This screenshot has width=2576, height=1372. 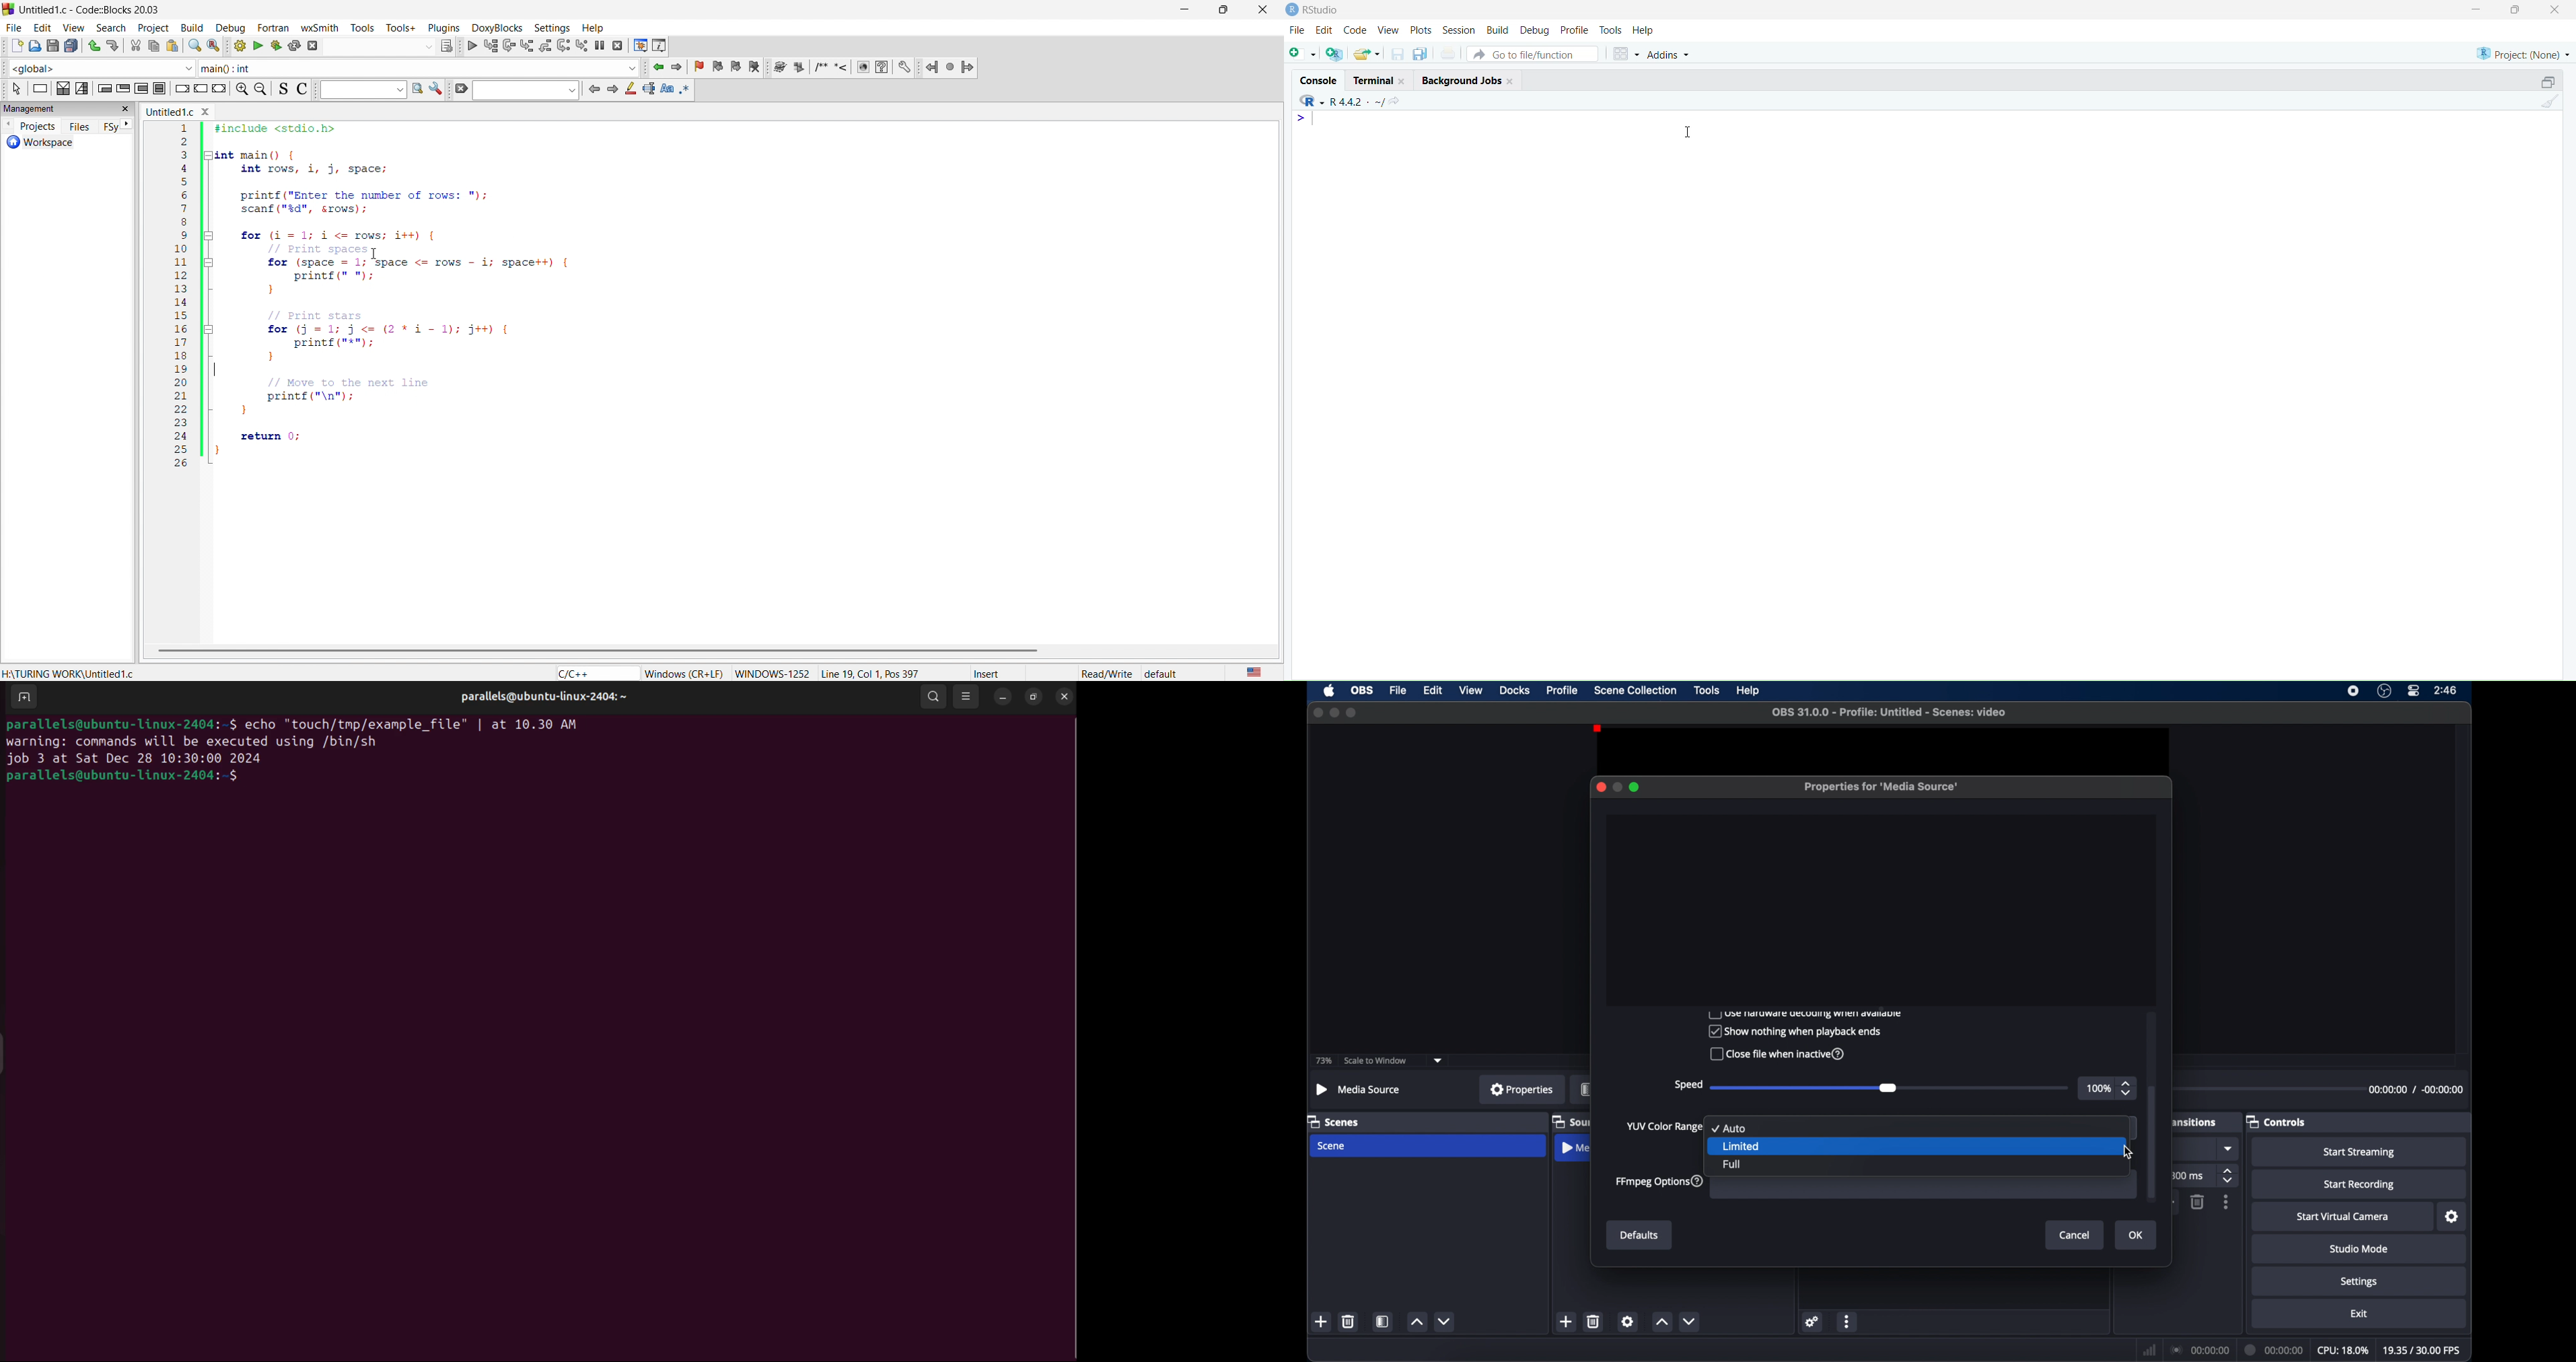 I want to click on close, so click(x=1510, y=81).